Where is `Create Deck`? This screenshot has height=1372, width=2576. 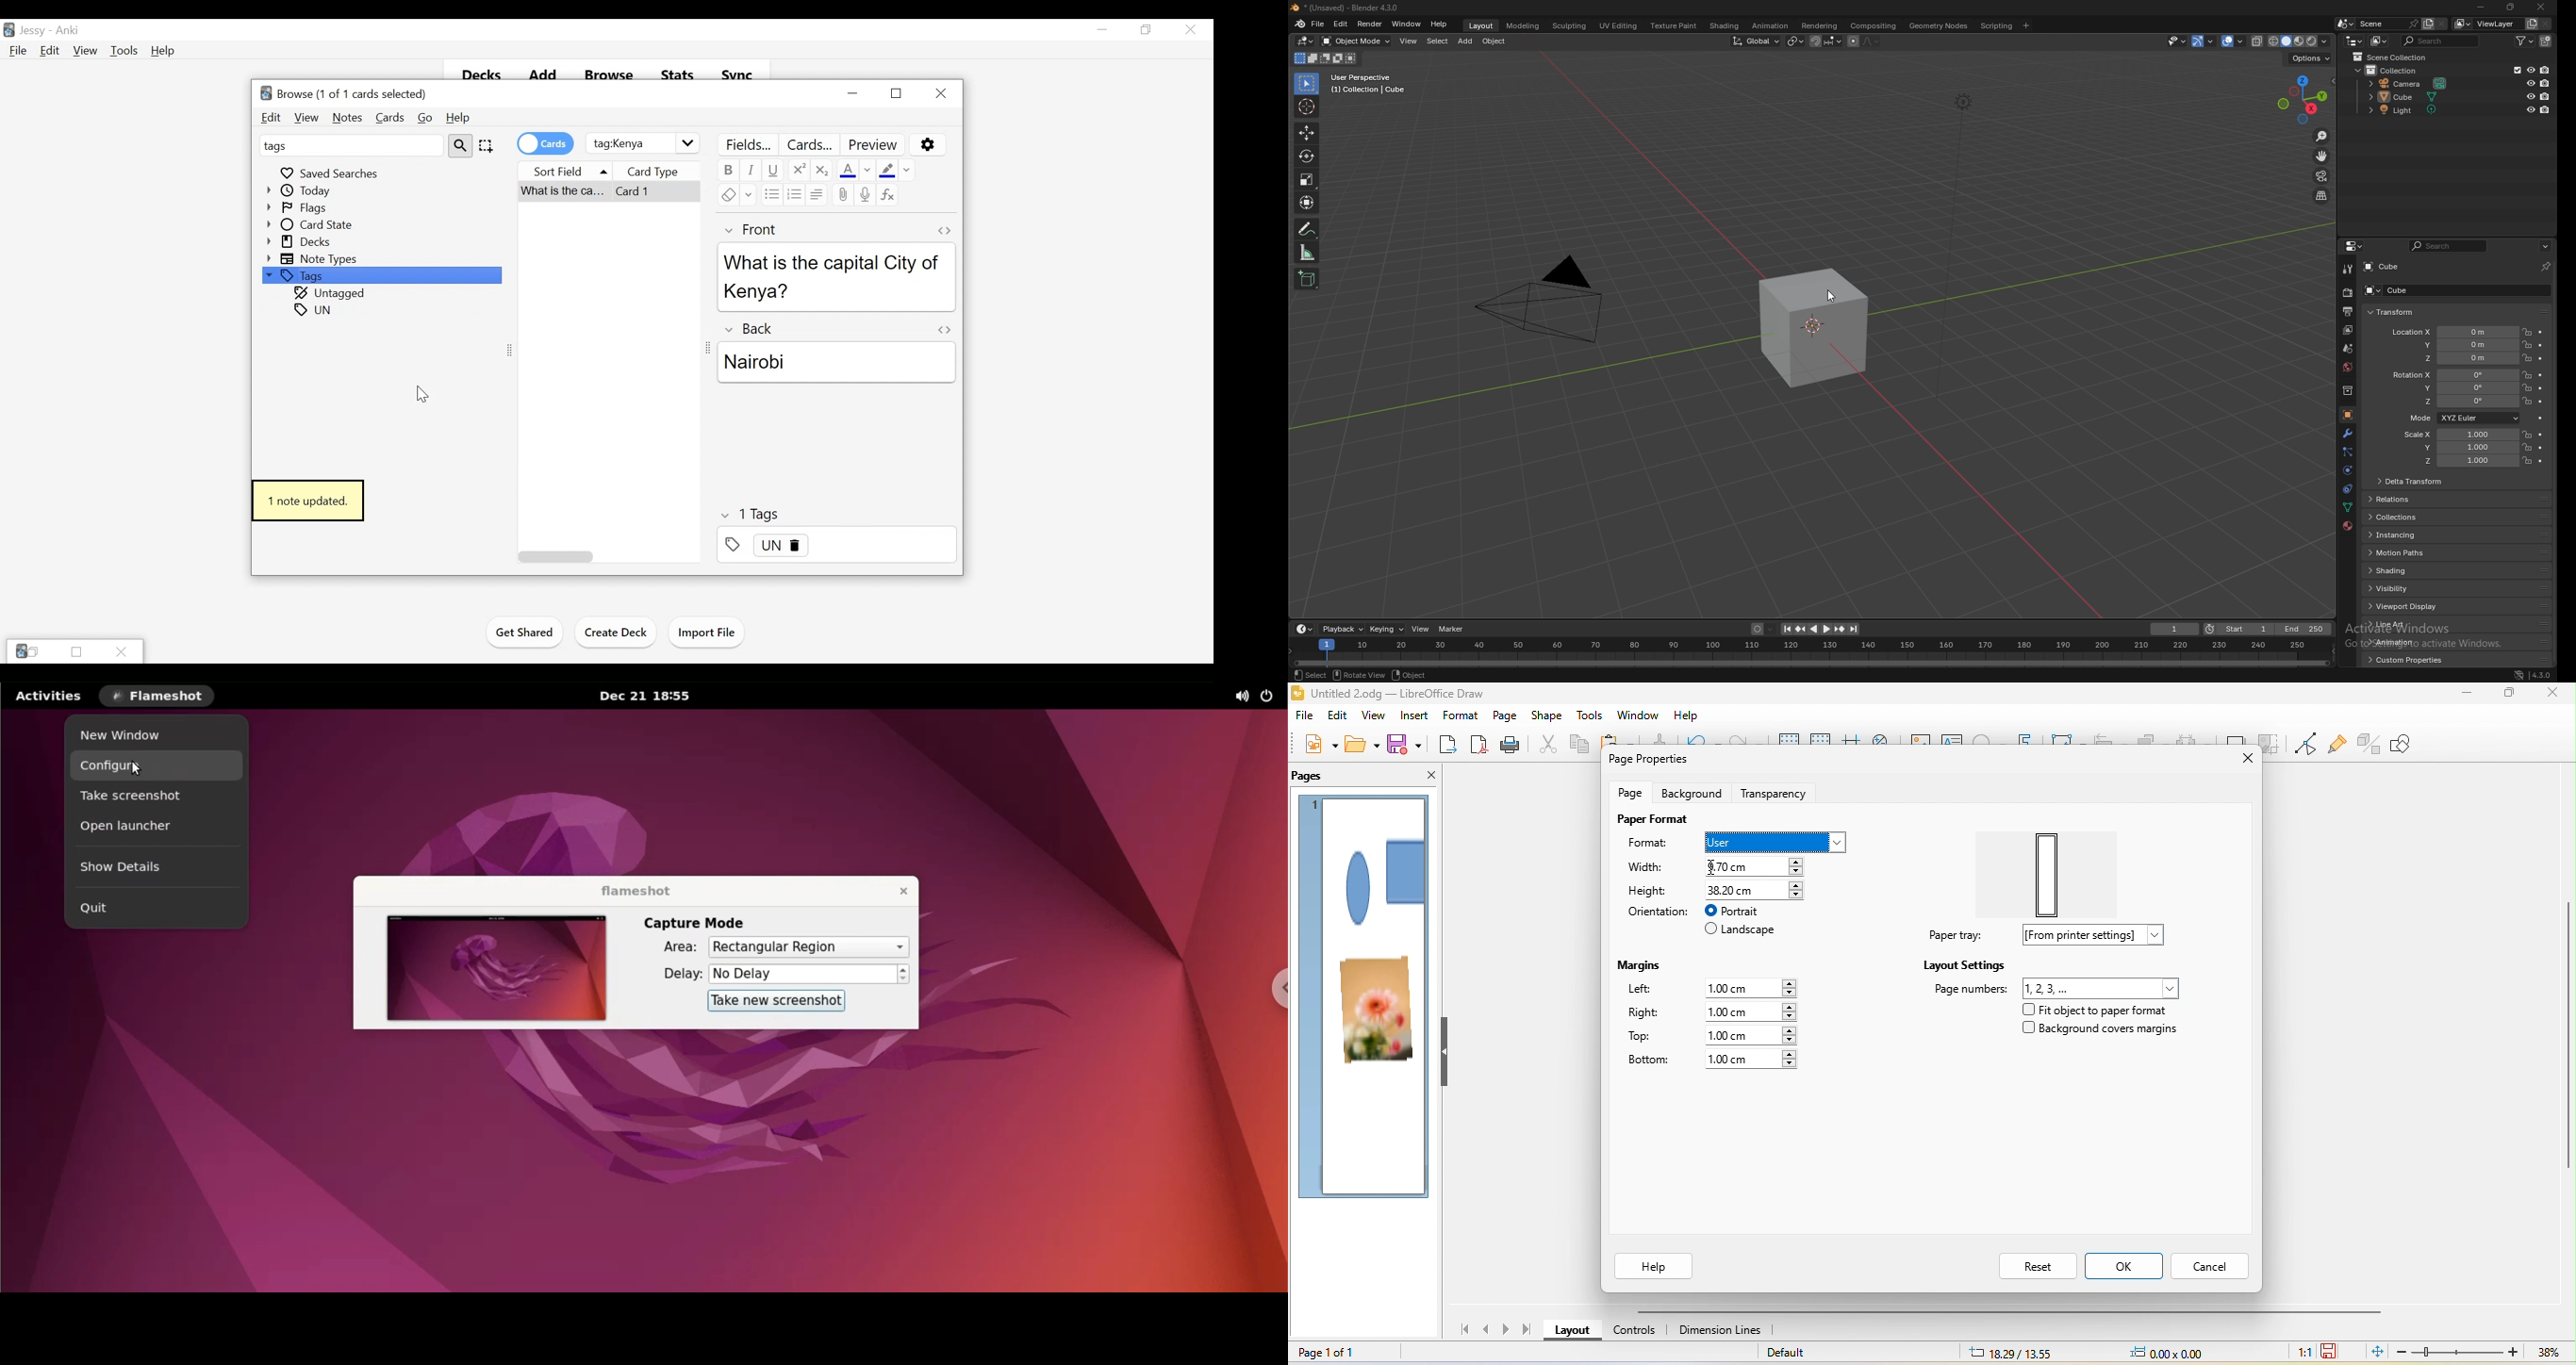
Create Deck is located at coordinates (617, 632).